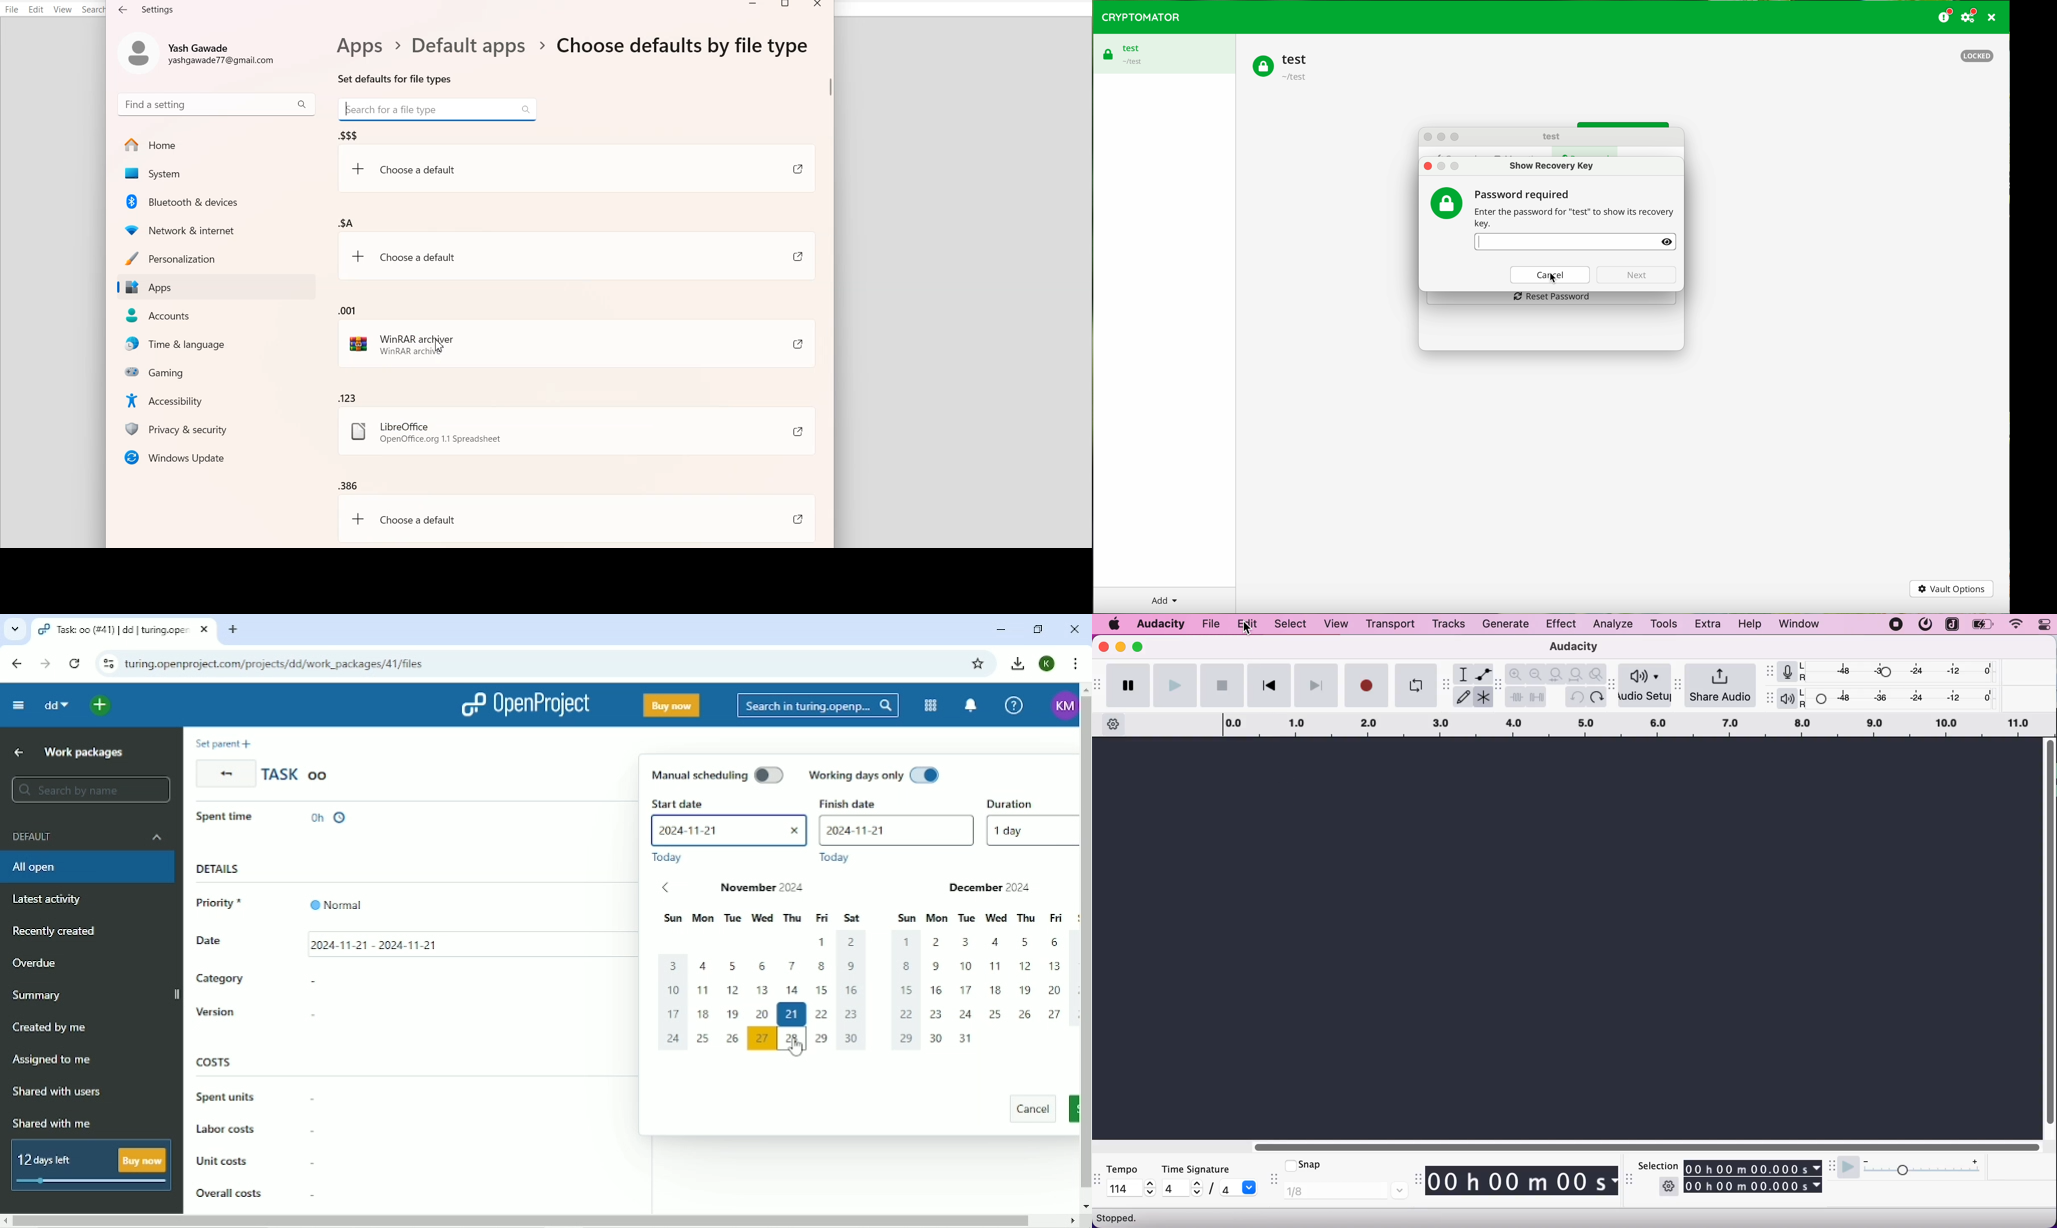 This screenshot has width=2072, height=1232. I want to click on password icon, so click(1447, 201).